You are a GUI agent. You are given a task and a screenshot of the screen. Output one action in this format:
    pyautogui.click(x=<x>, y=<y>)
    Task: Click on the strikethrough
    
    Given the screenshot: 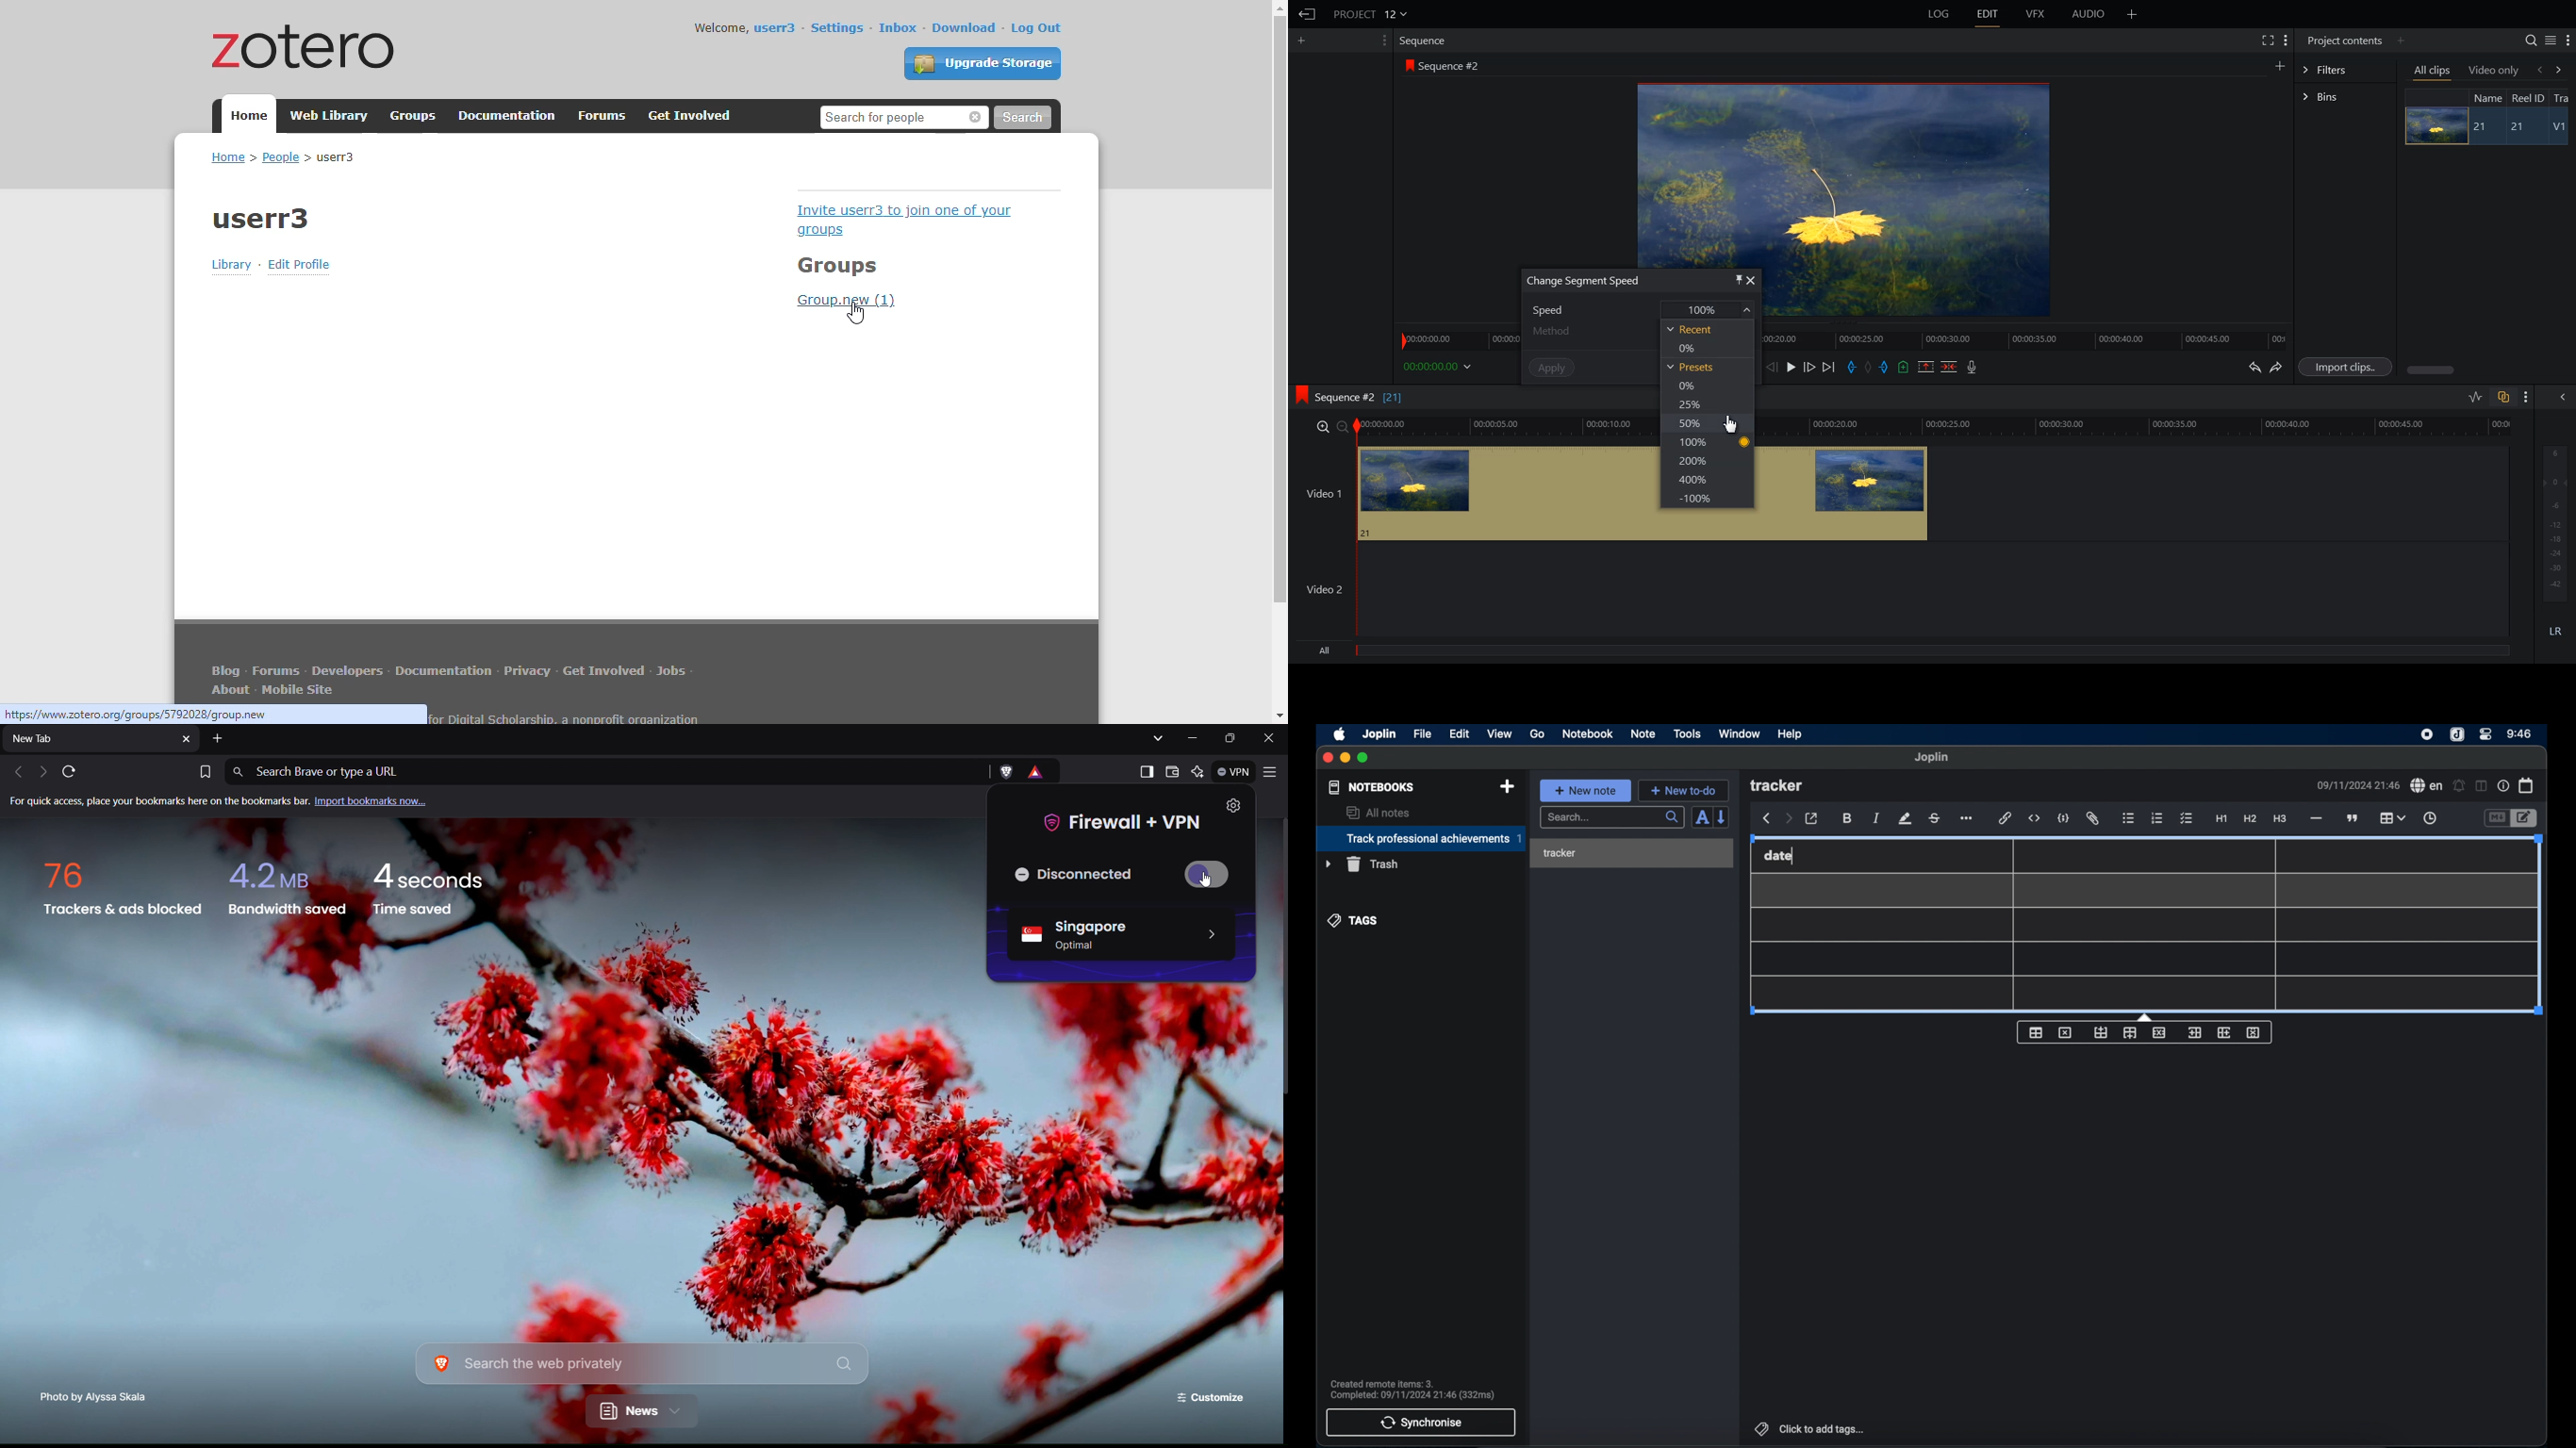 What is the action you would take?
    pyautogui.click(x=1935, y=818)
    